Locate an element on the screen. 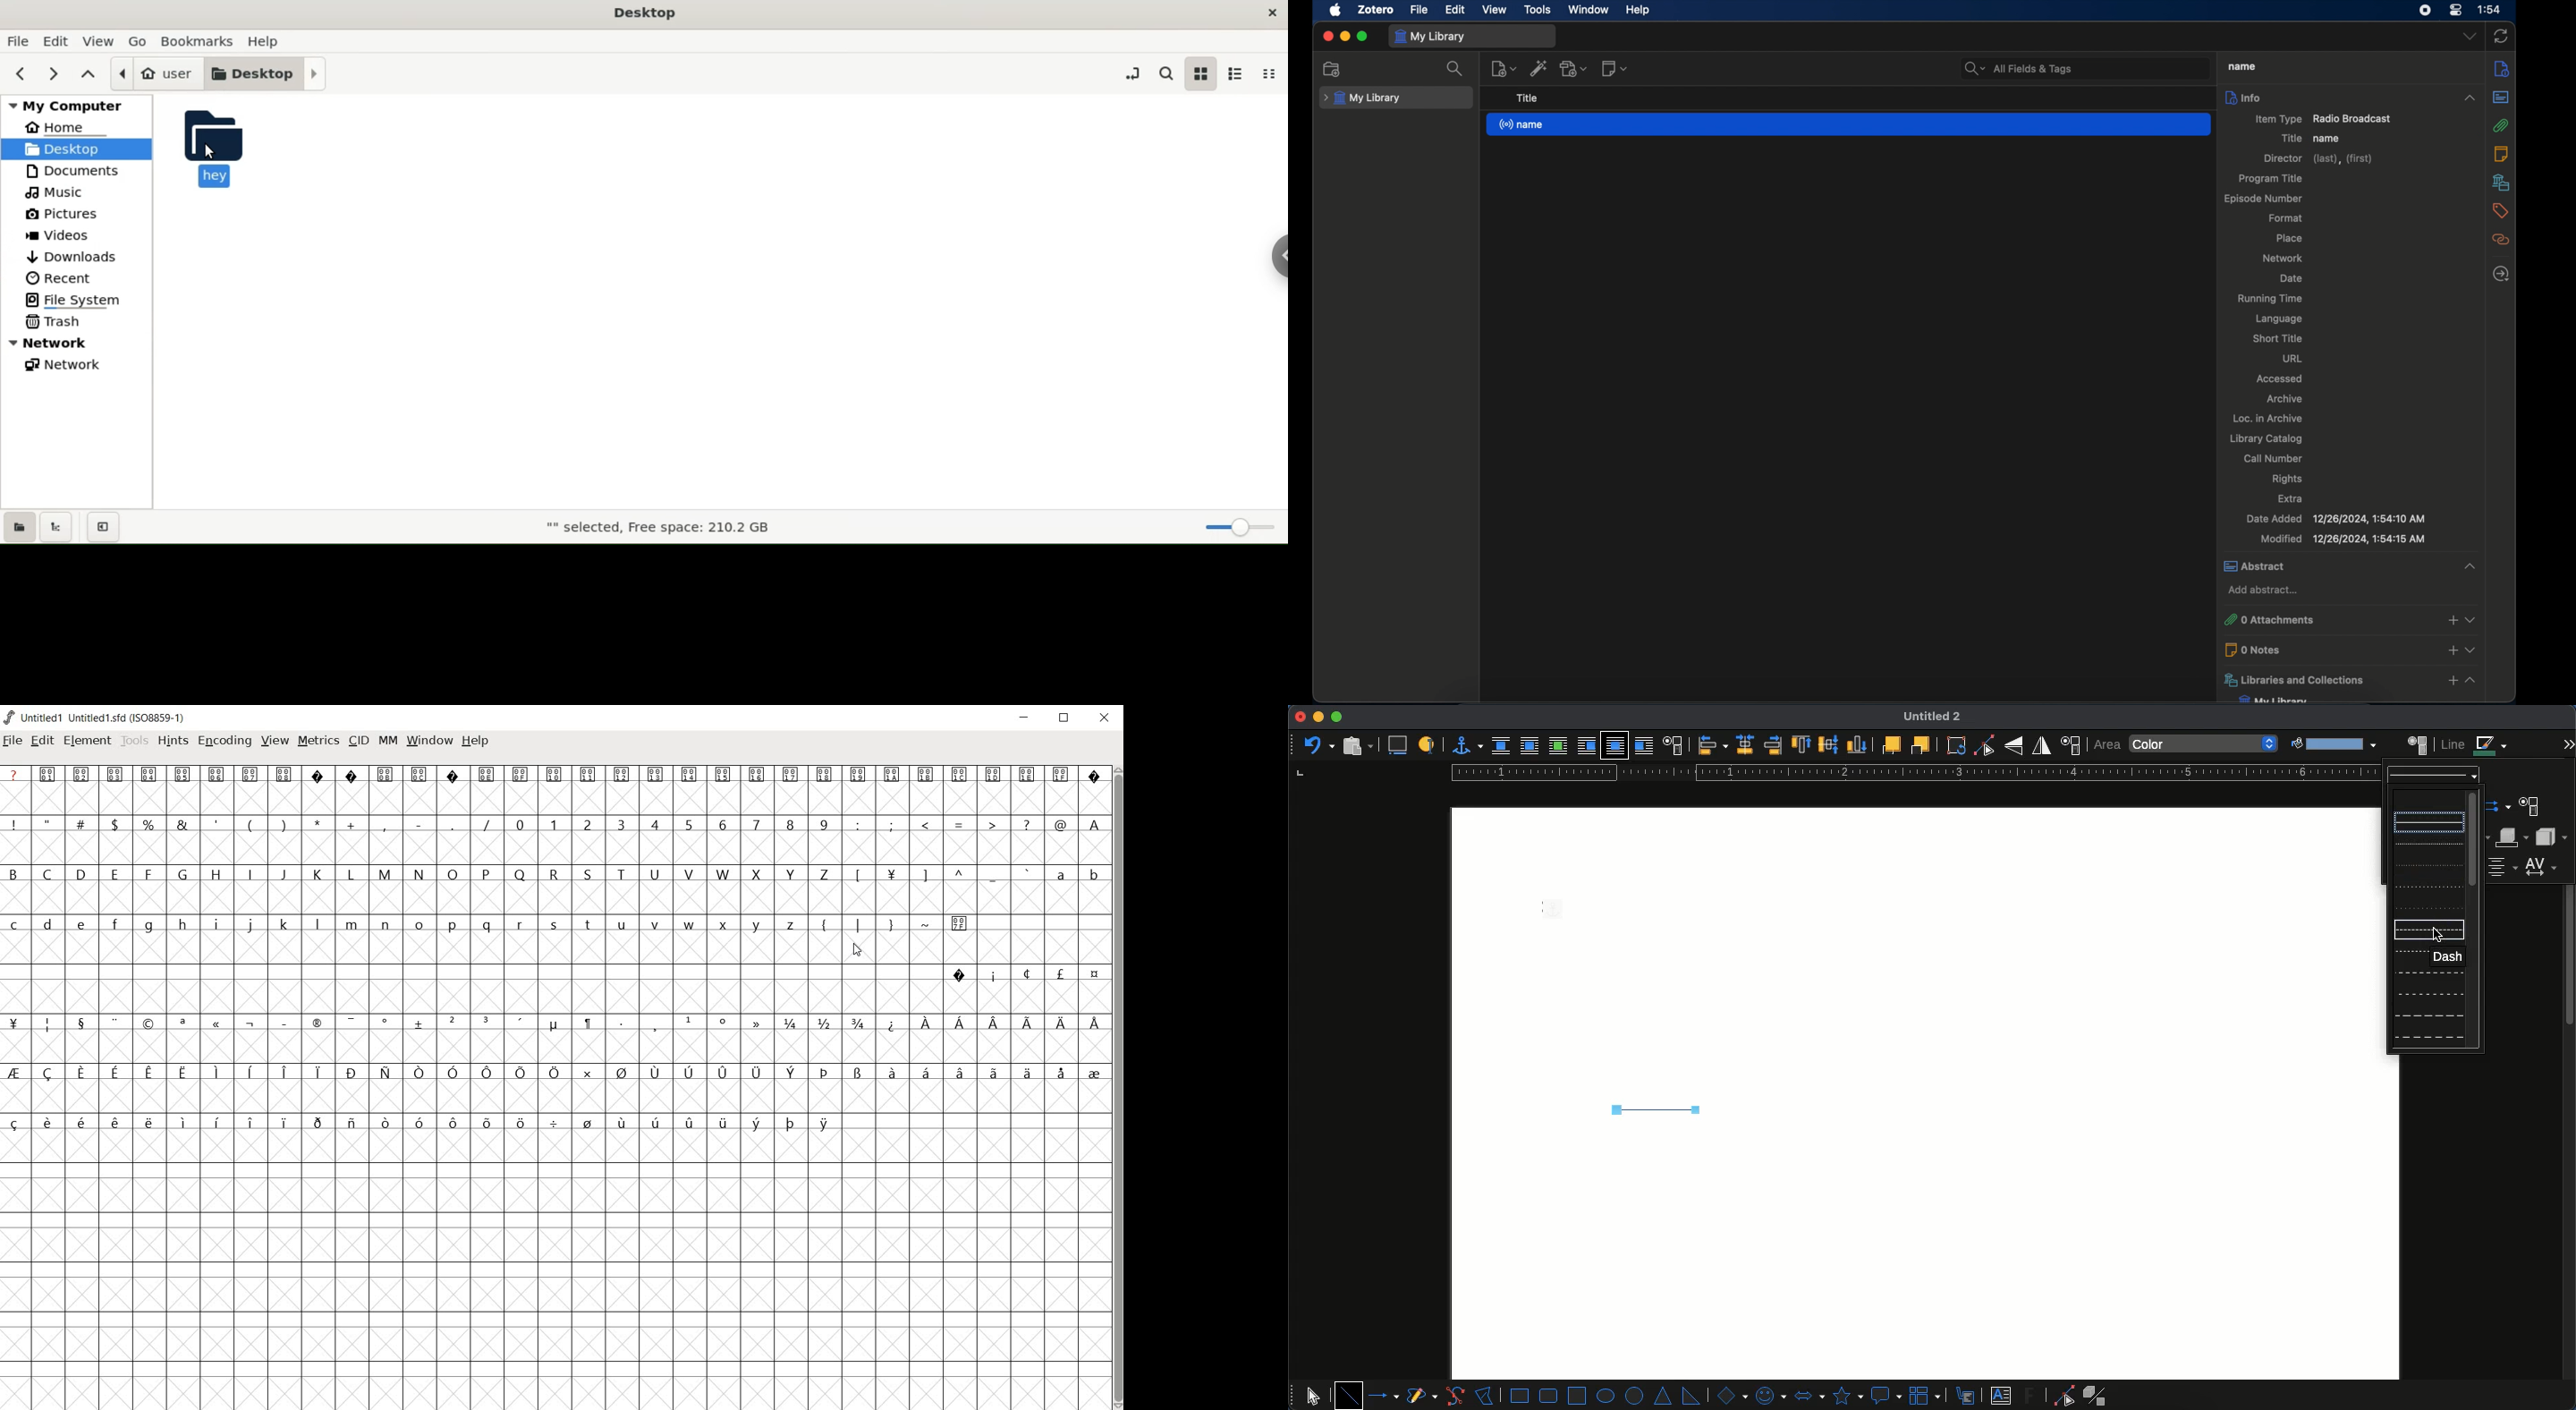 Image resolution: width=2576 pixels, height=1428 pixels. special letters is located at coordinates (422, 1122).